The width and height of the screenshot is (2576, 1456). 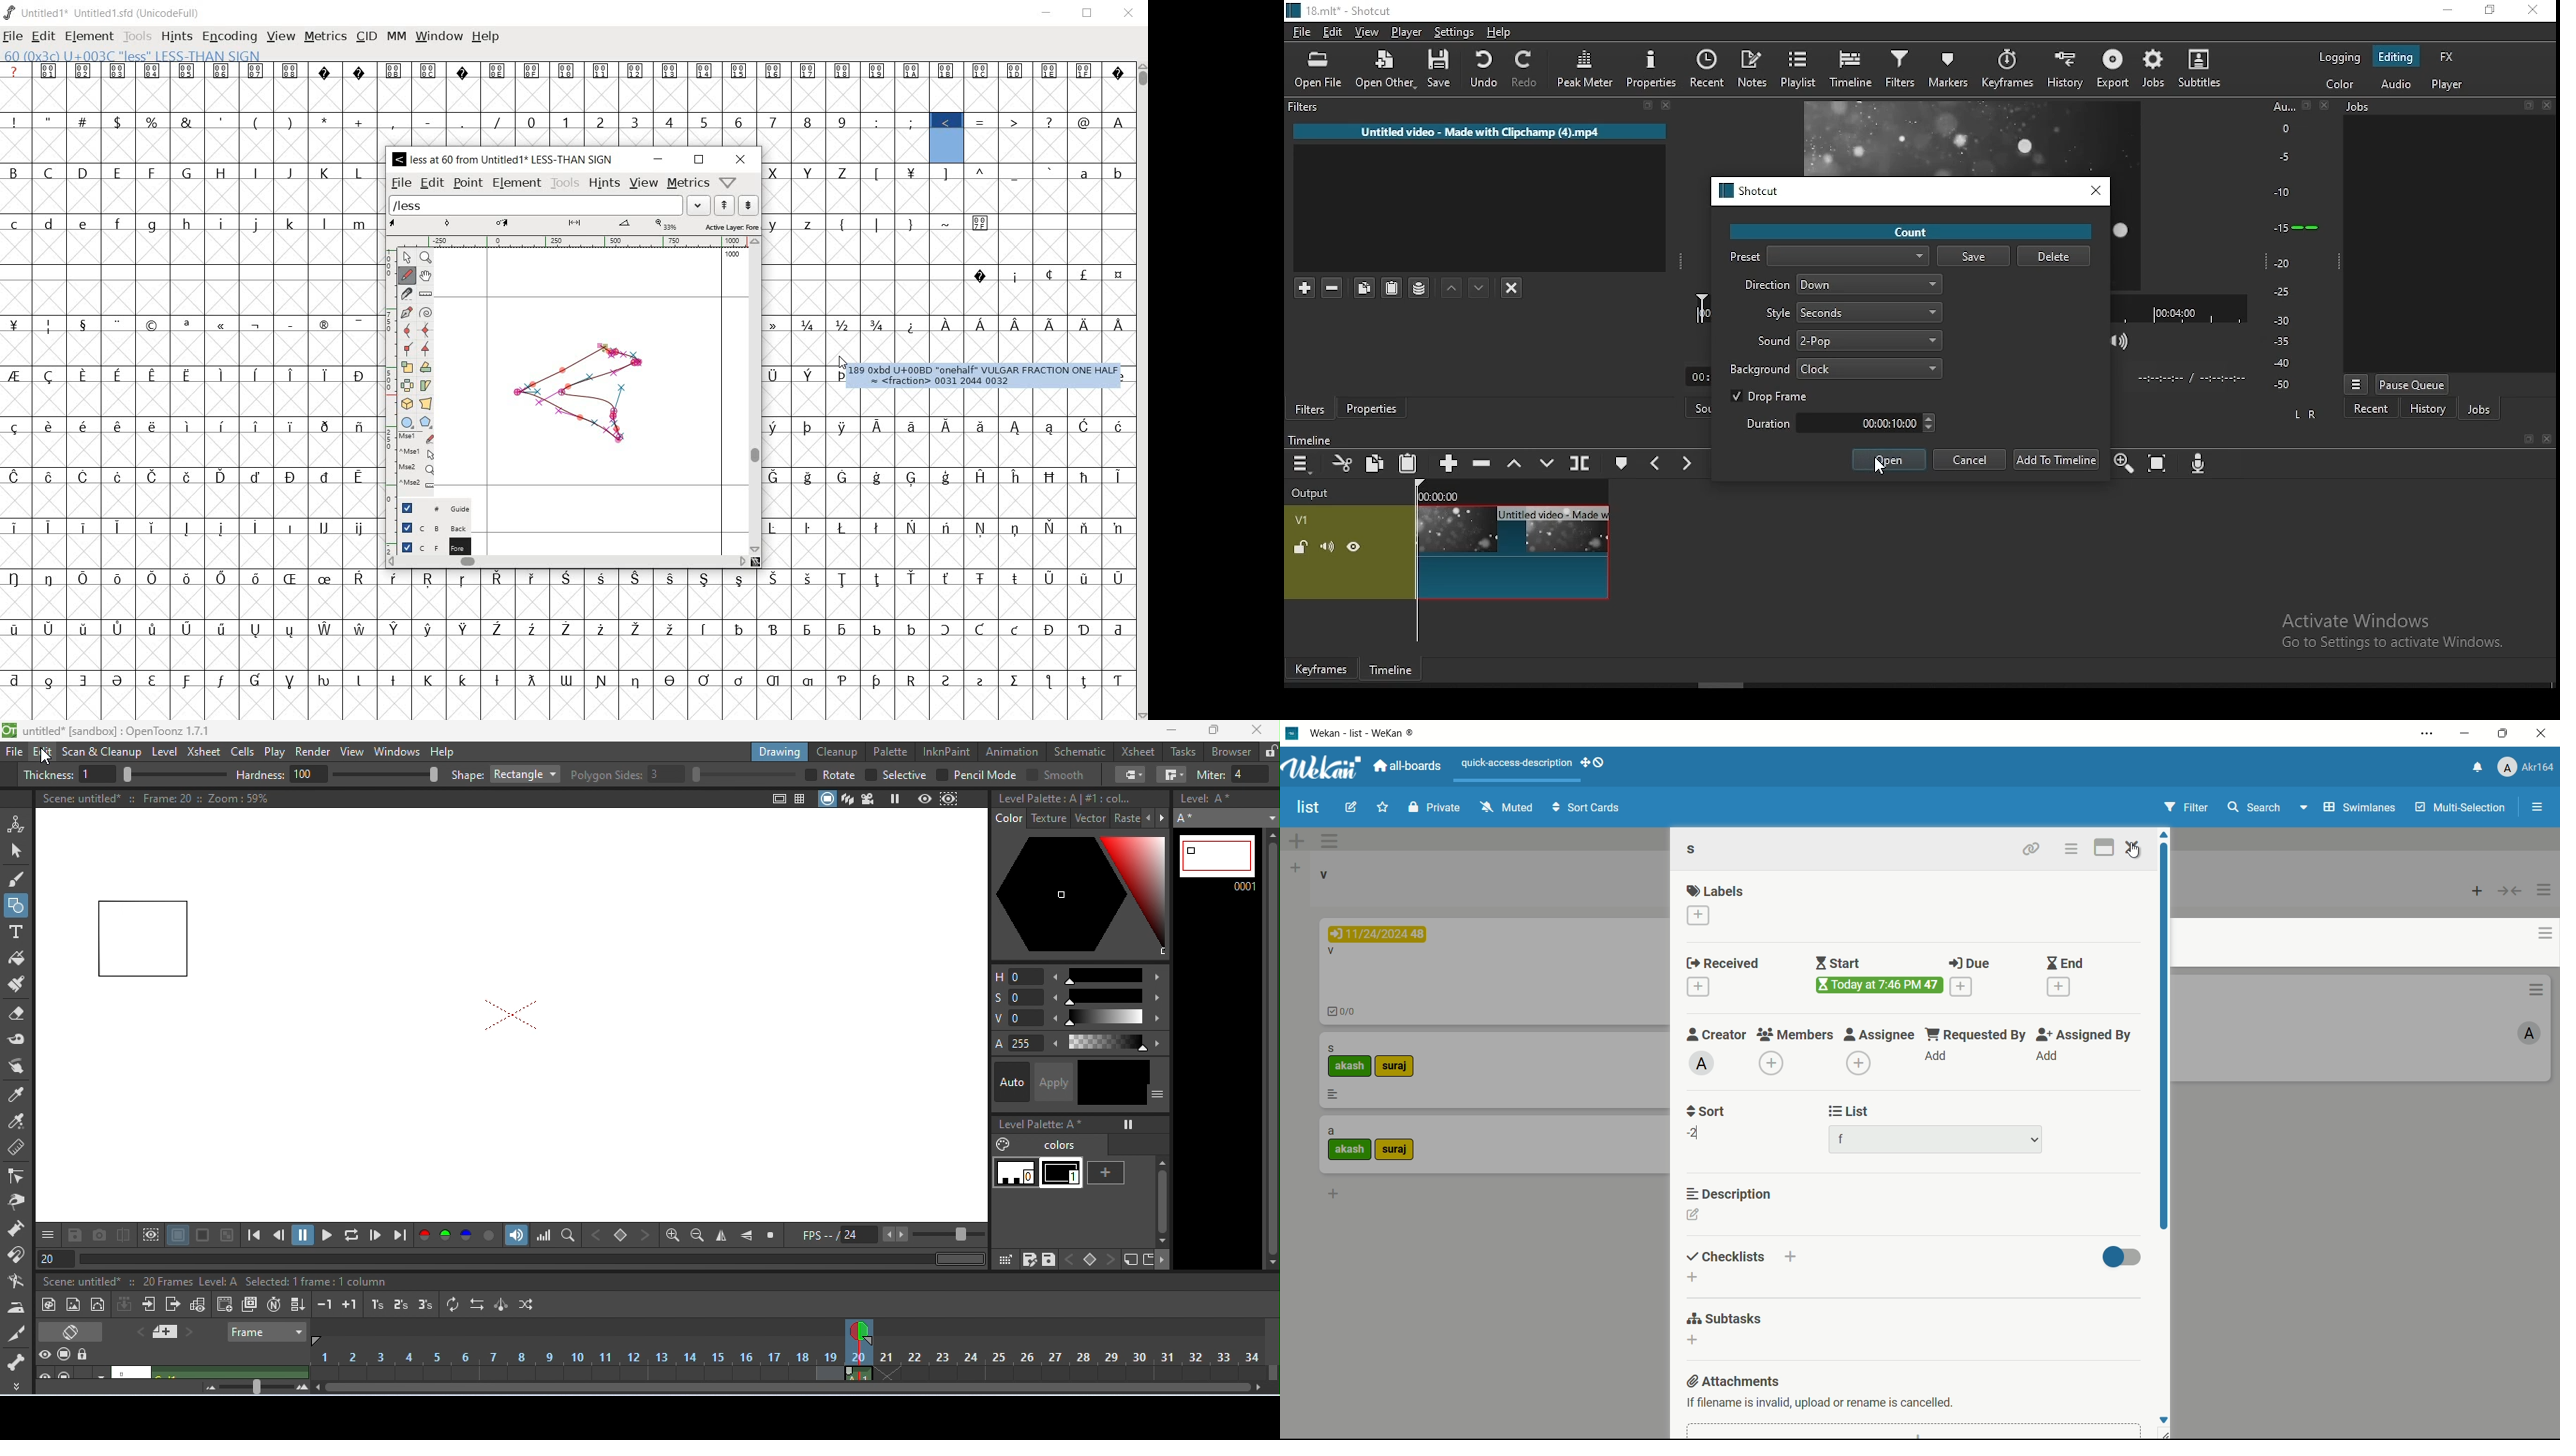 What do you see at coordinates (1116, 1083) in the screenshot?
I see `black` at bounding box center [1116, 1083].